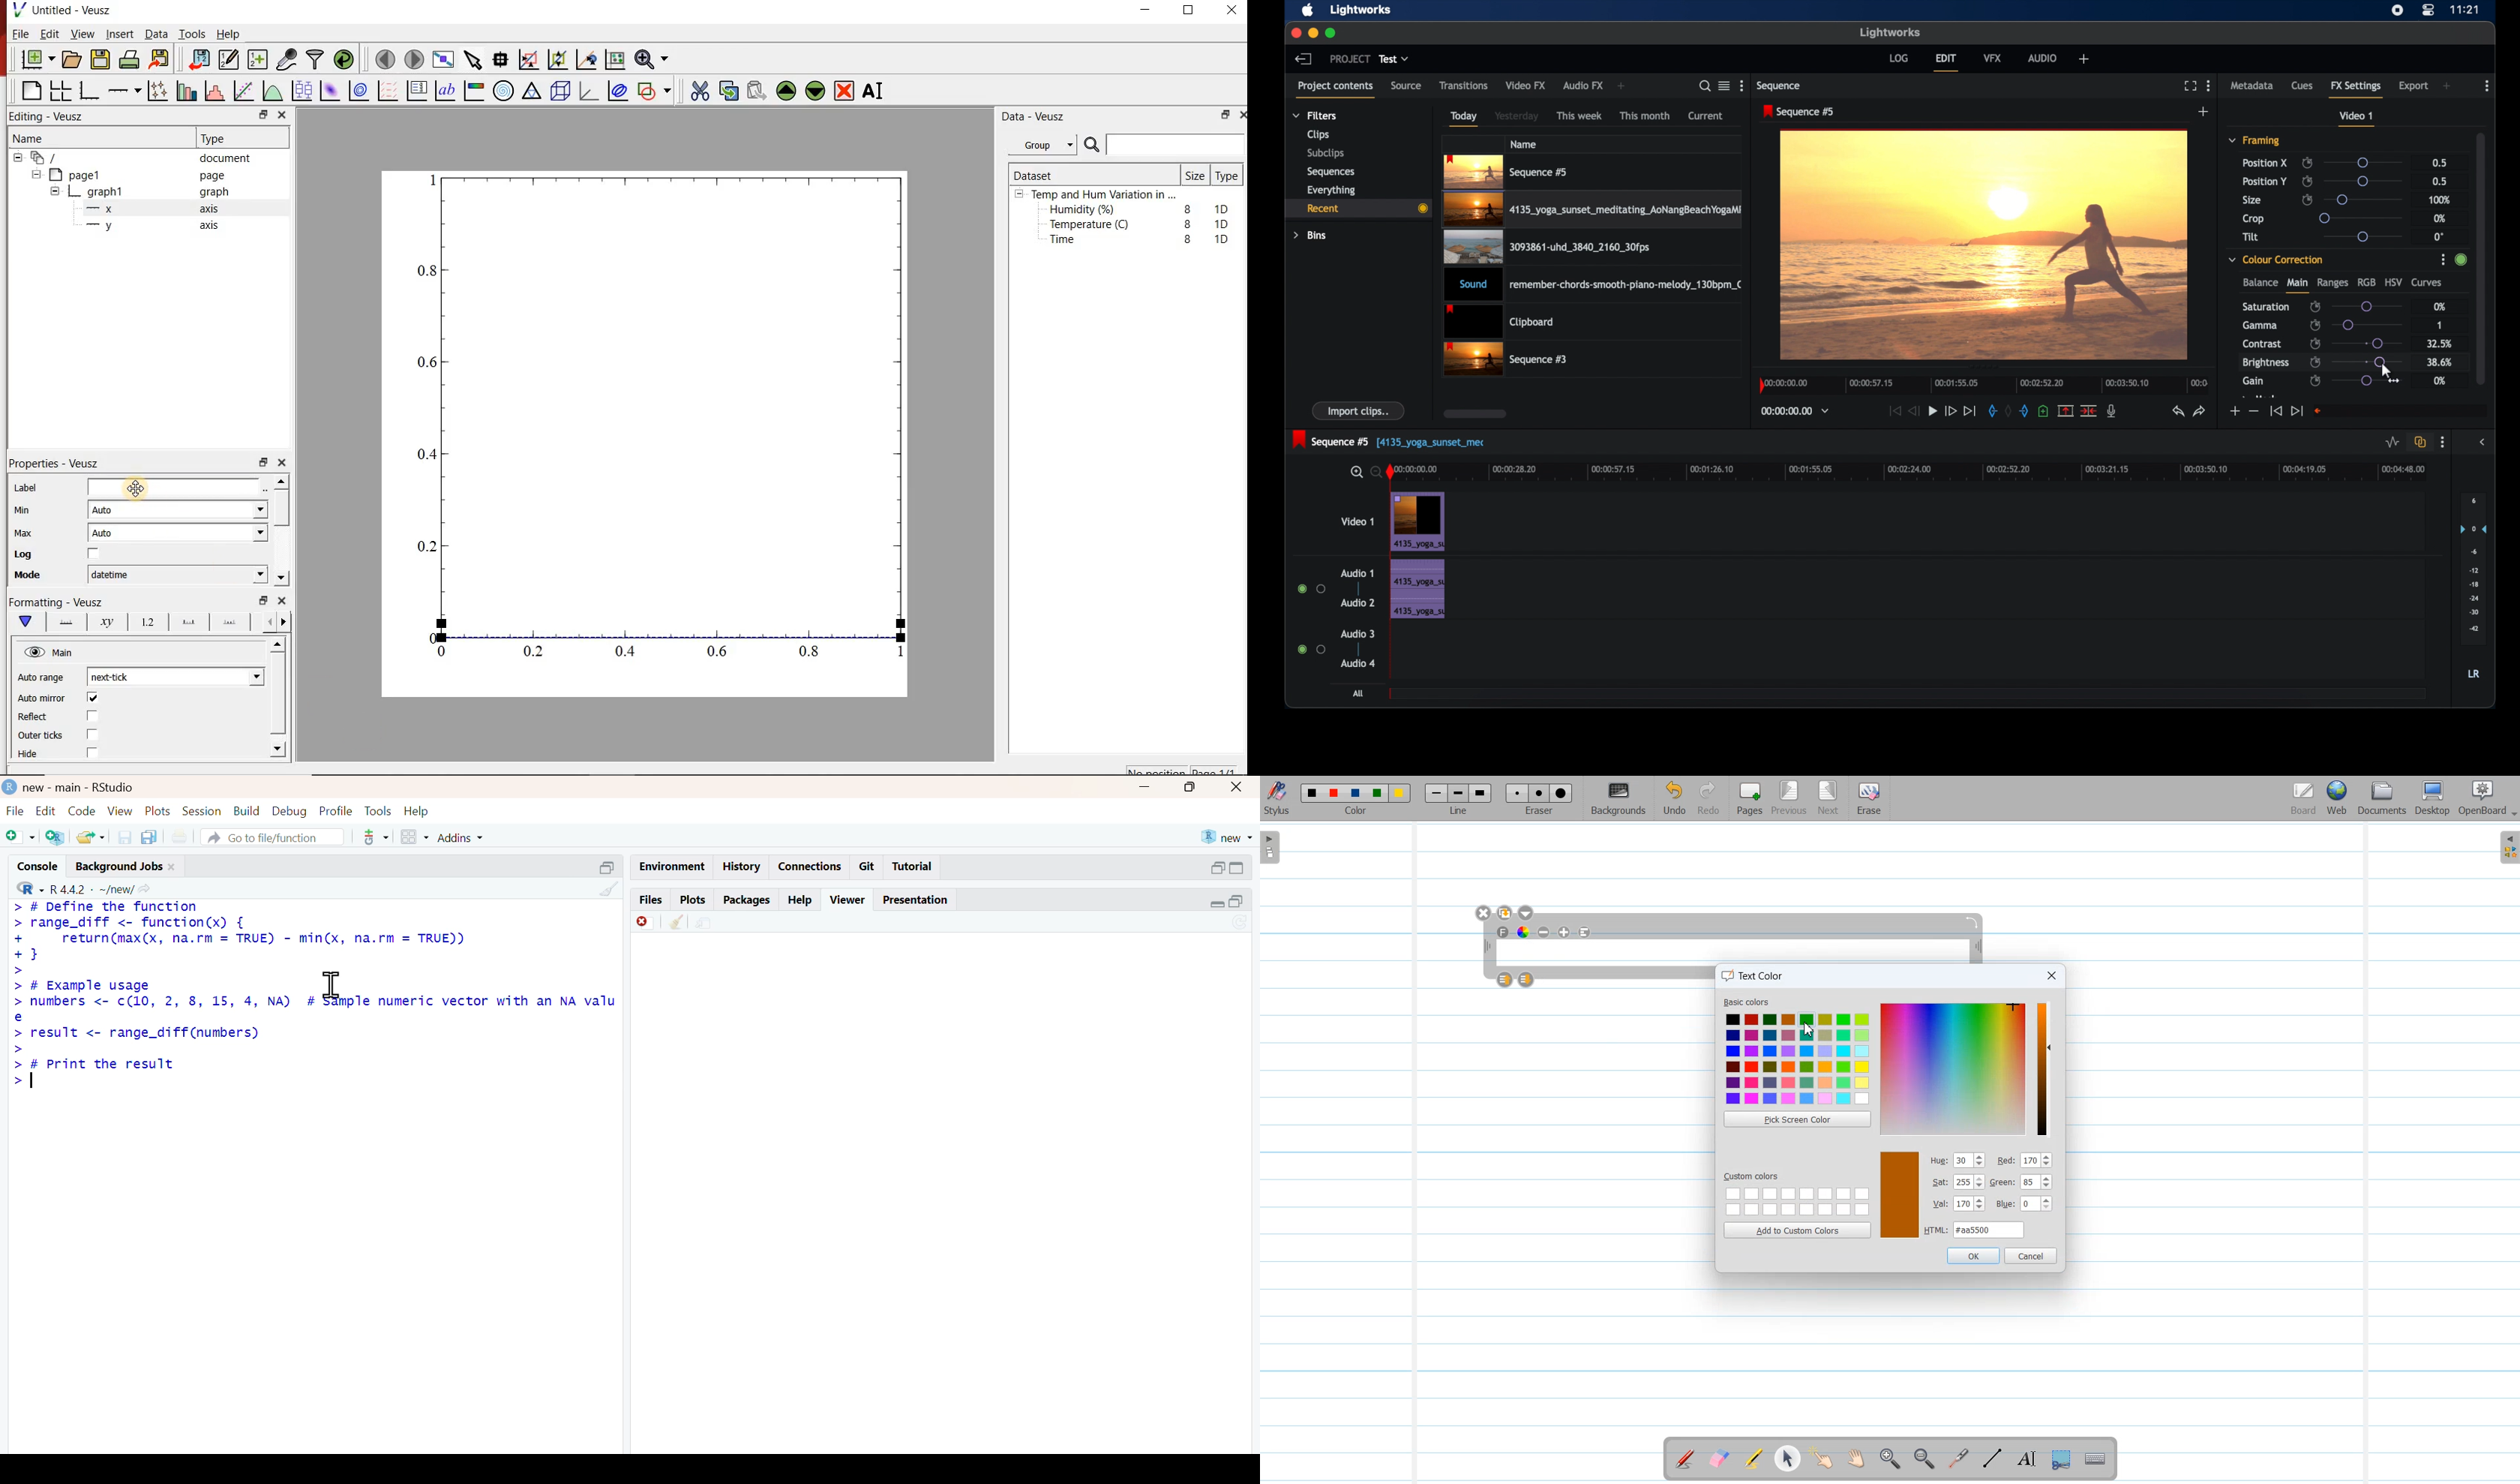 This screenshot has height=1484, width=2520. What do you see at coordinates (144, 889) in the screenshot?
I see `share icon` at bounding box center [144, 889].